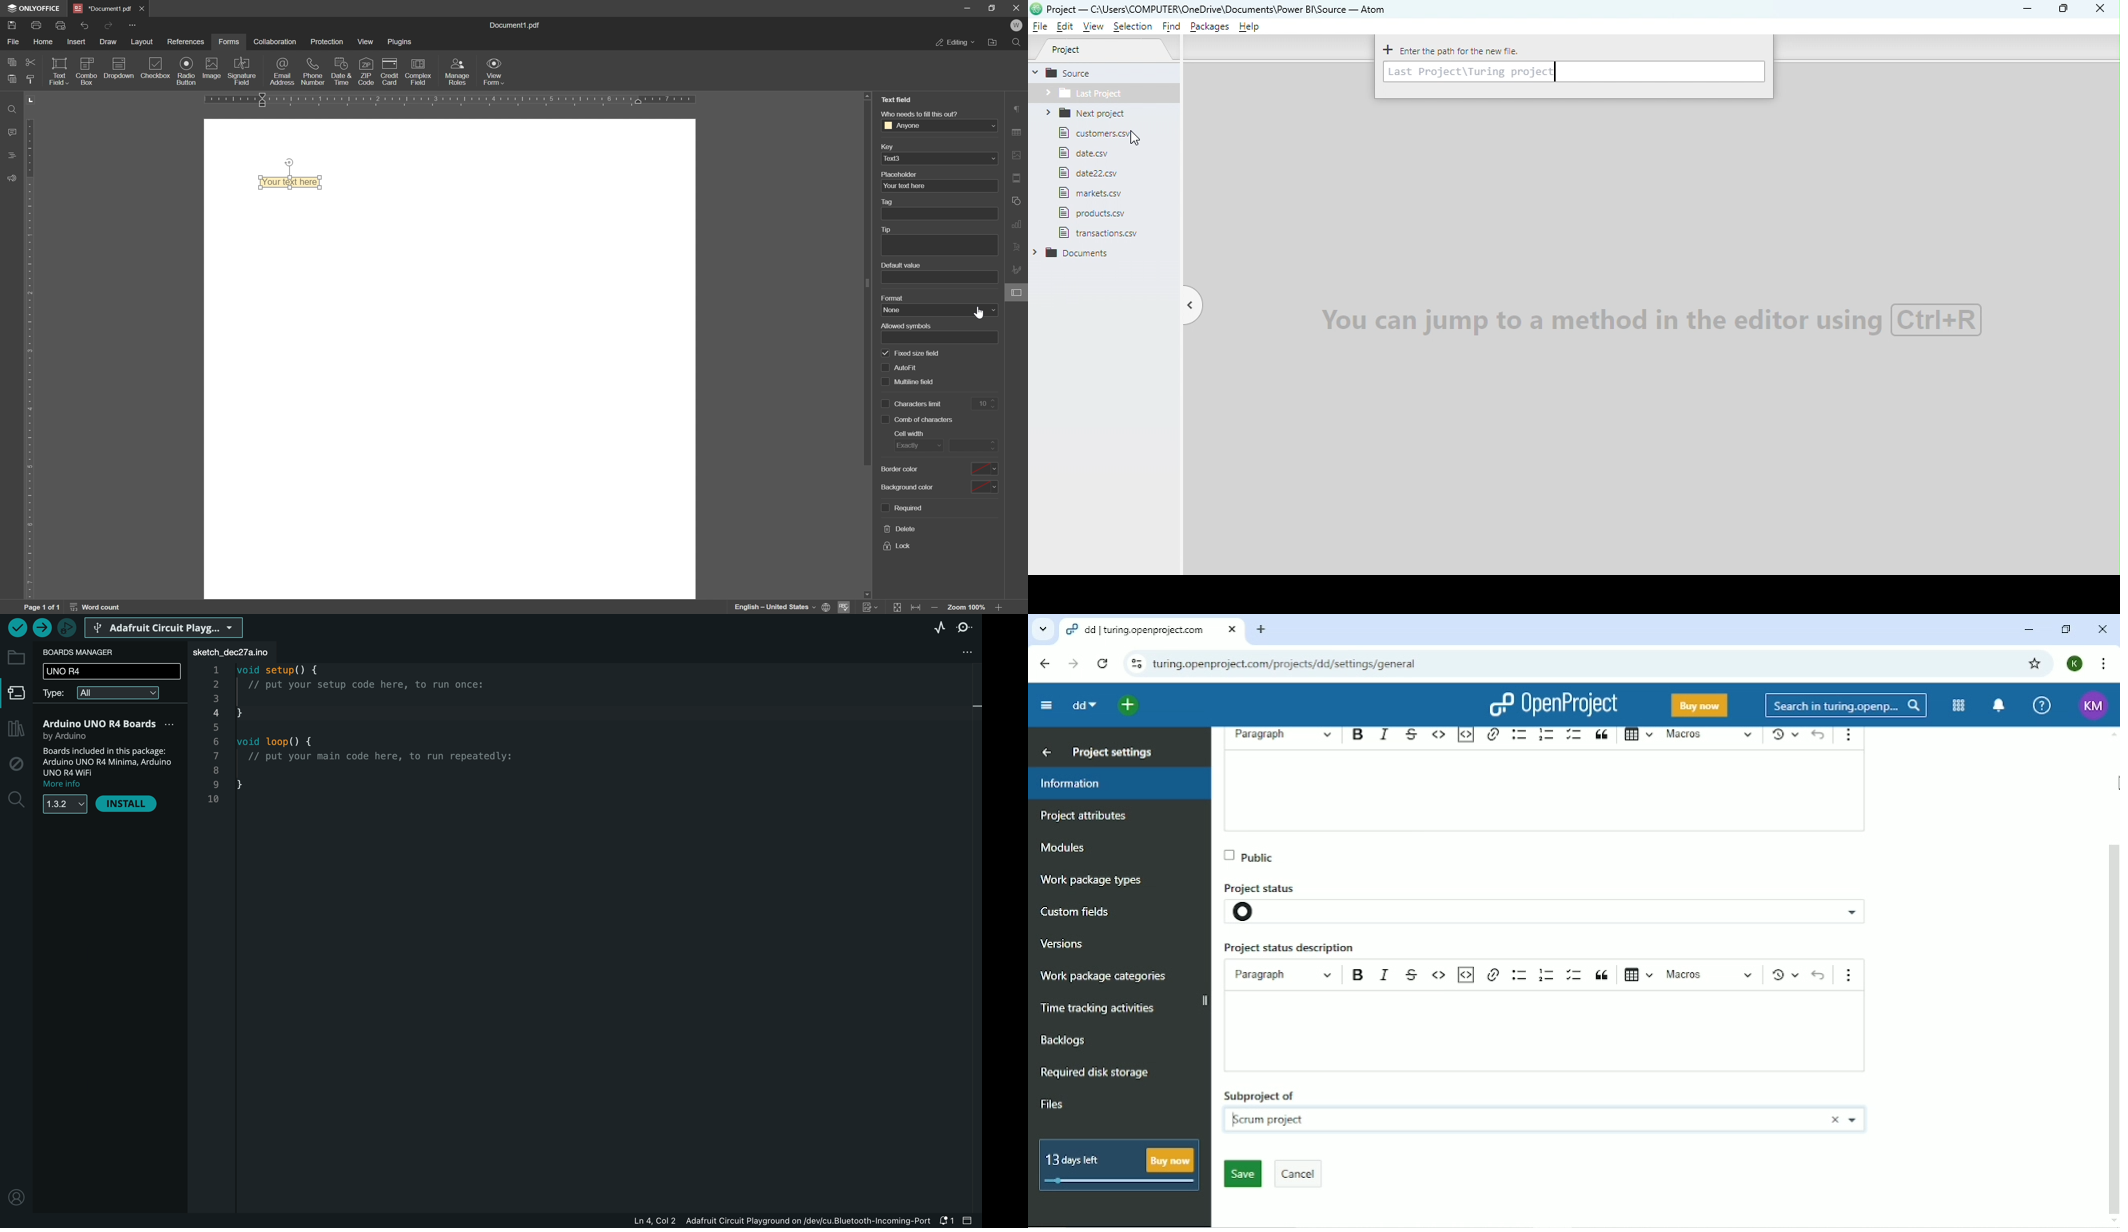 The width and height of the screenshot is (2128, 1232). Describe the element at coordinates (886, 147) in the screenshot. I see `key` at that location.